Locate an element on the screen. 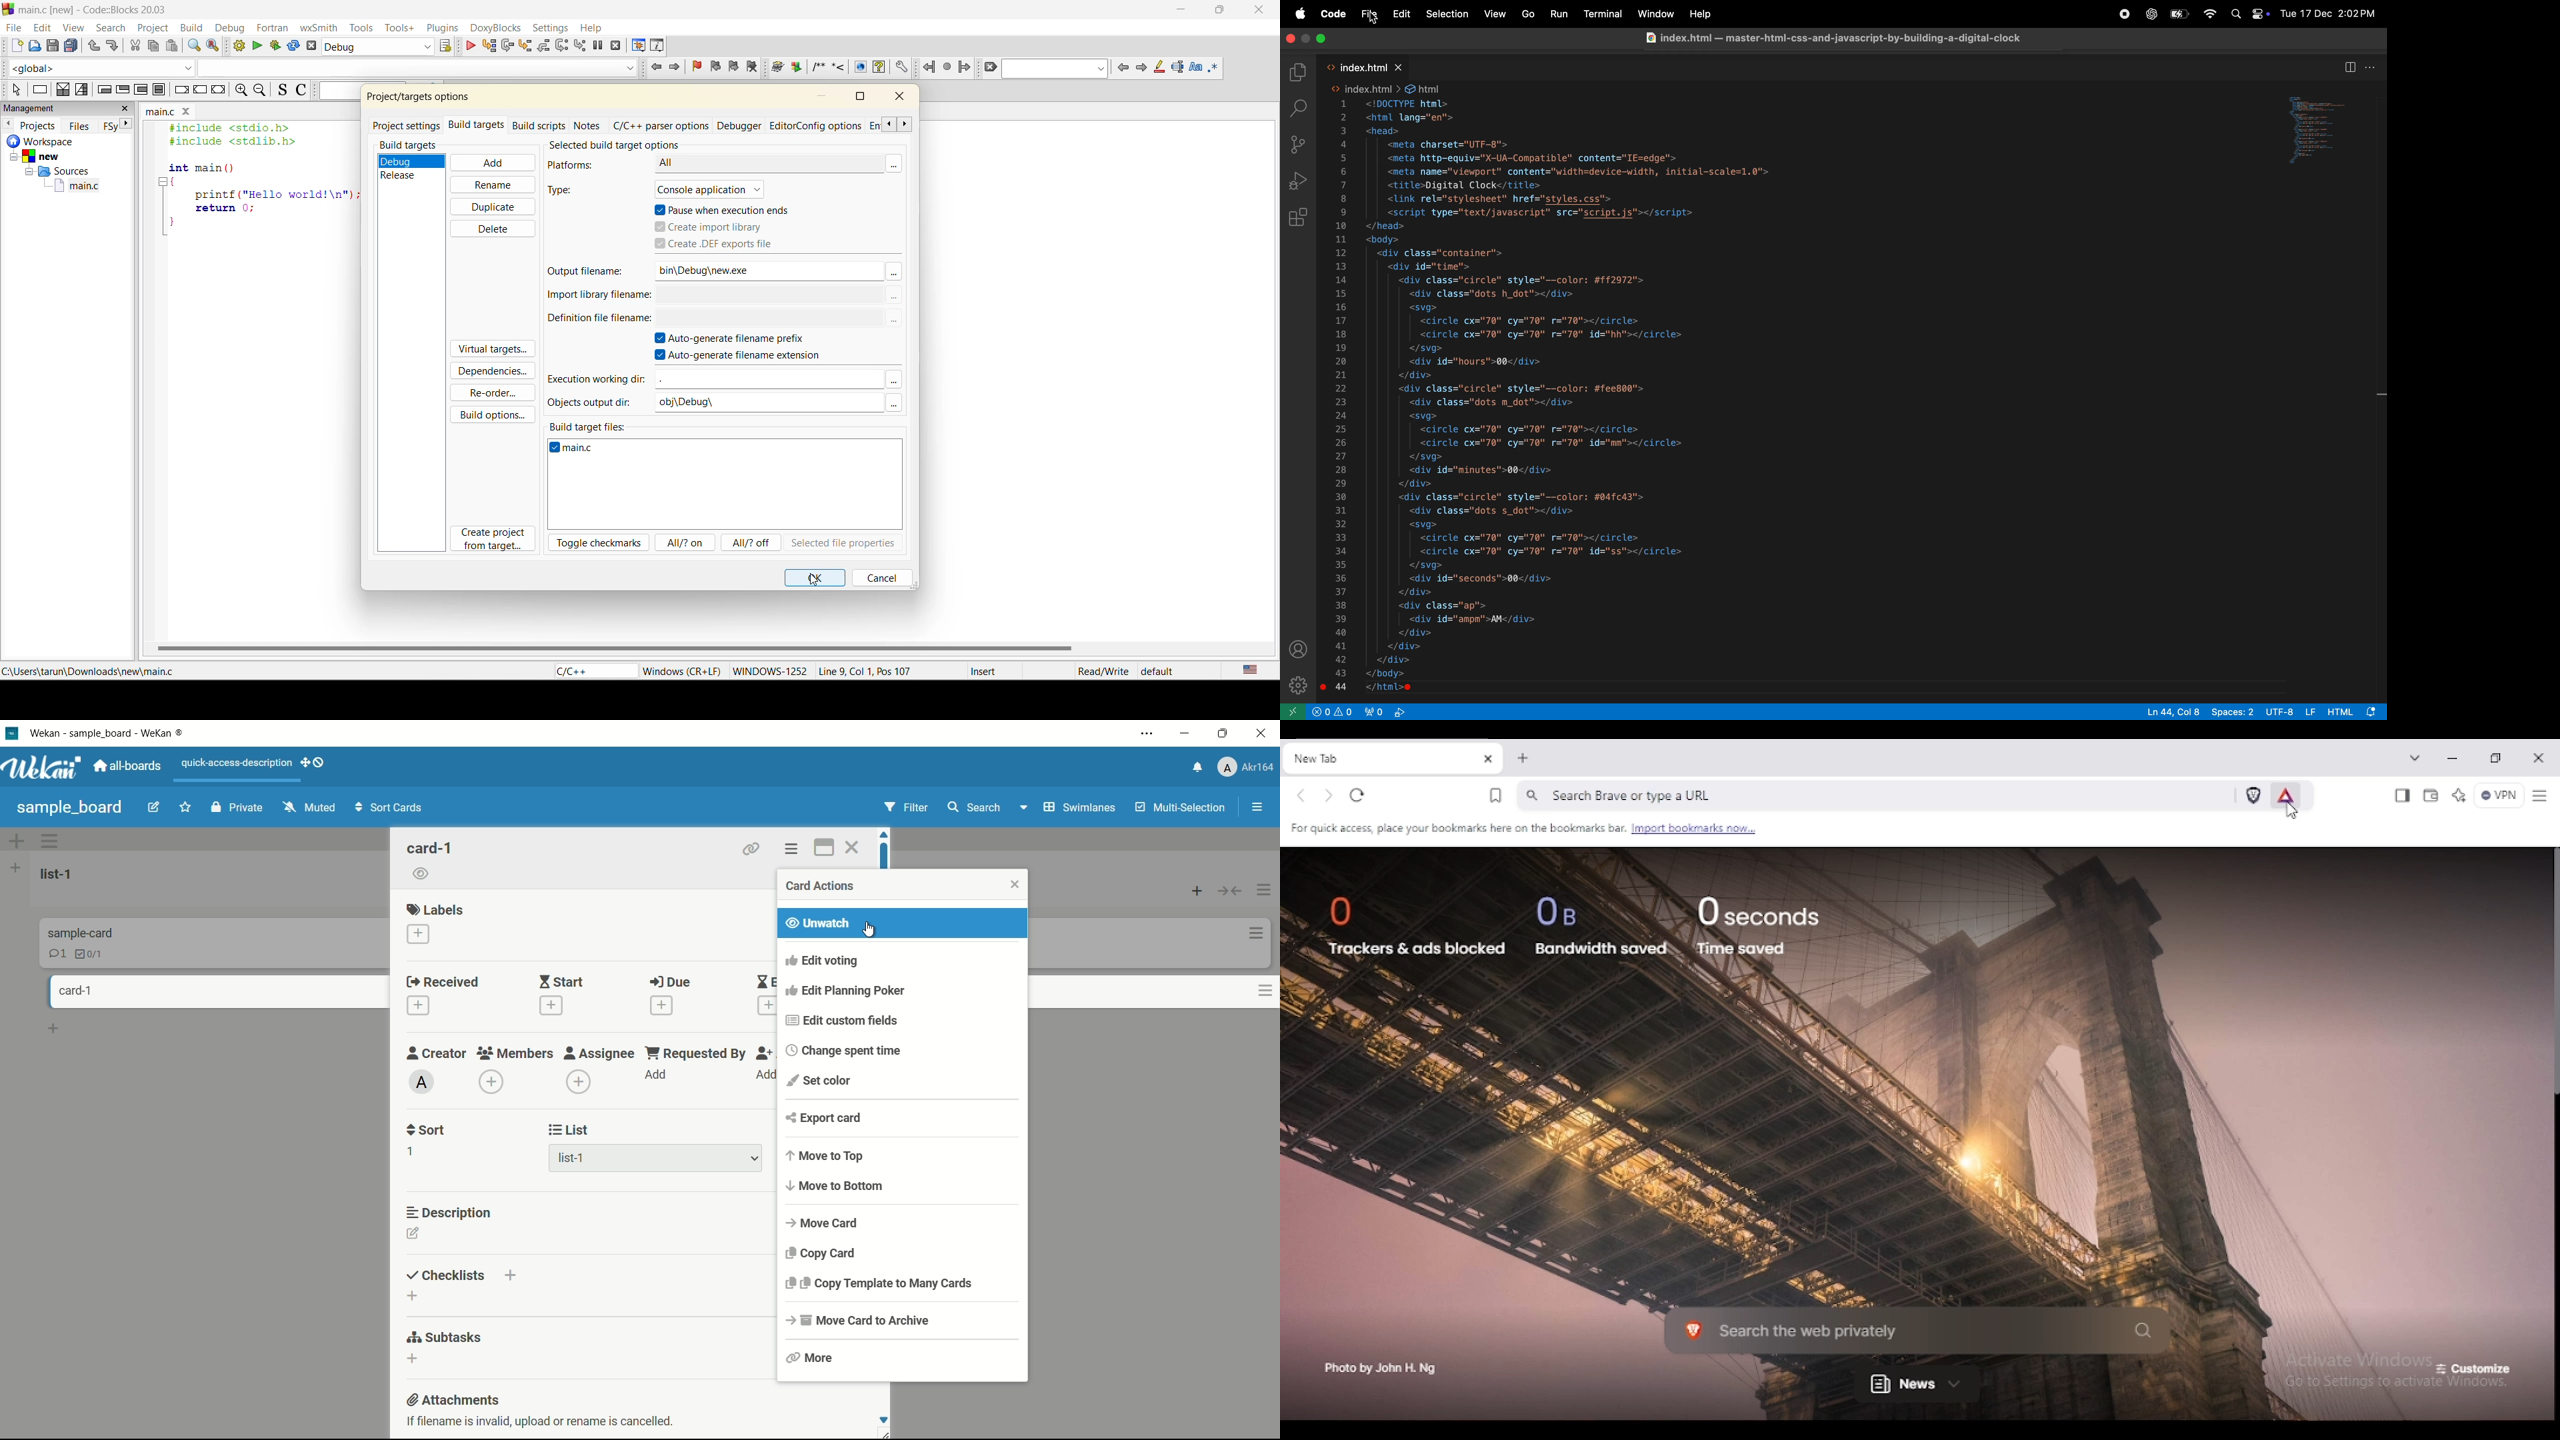  undo is located at coordinates (92, 46).